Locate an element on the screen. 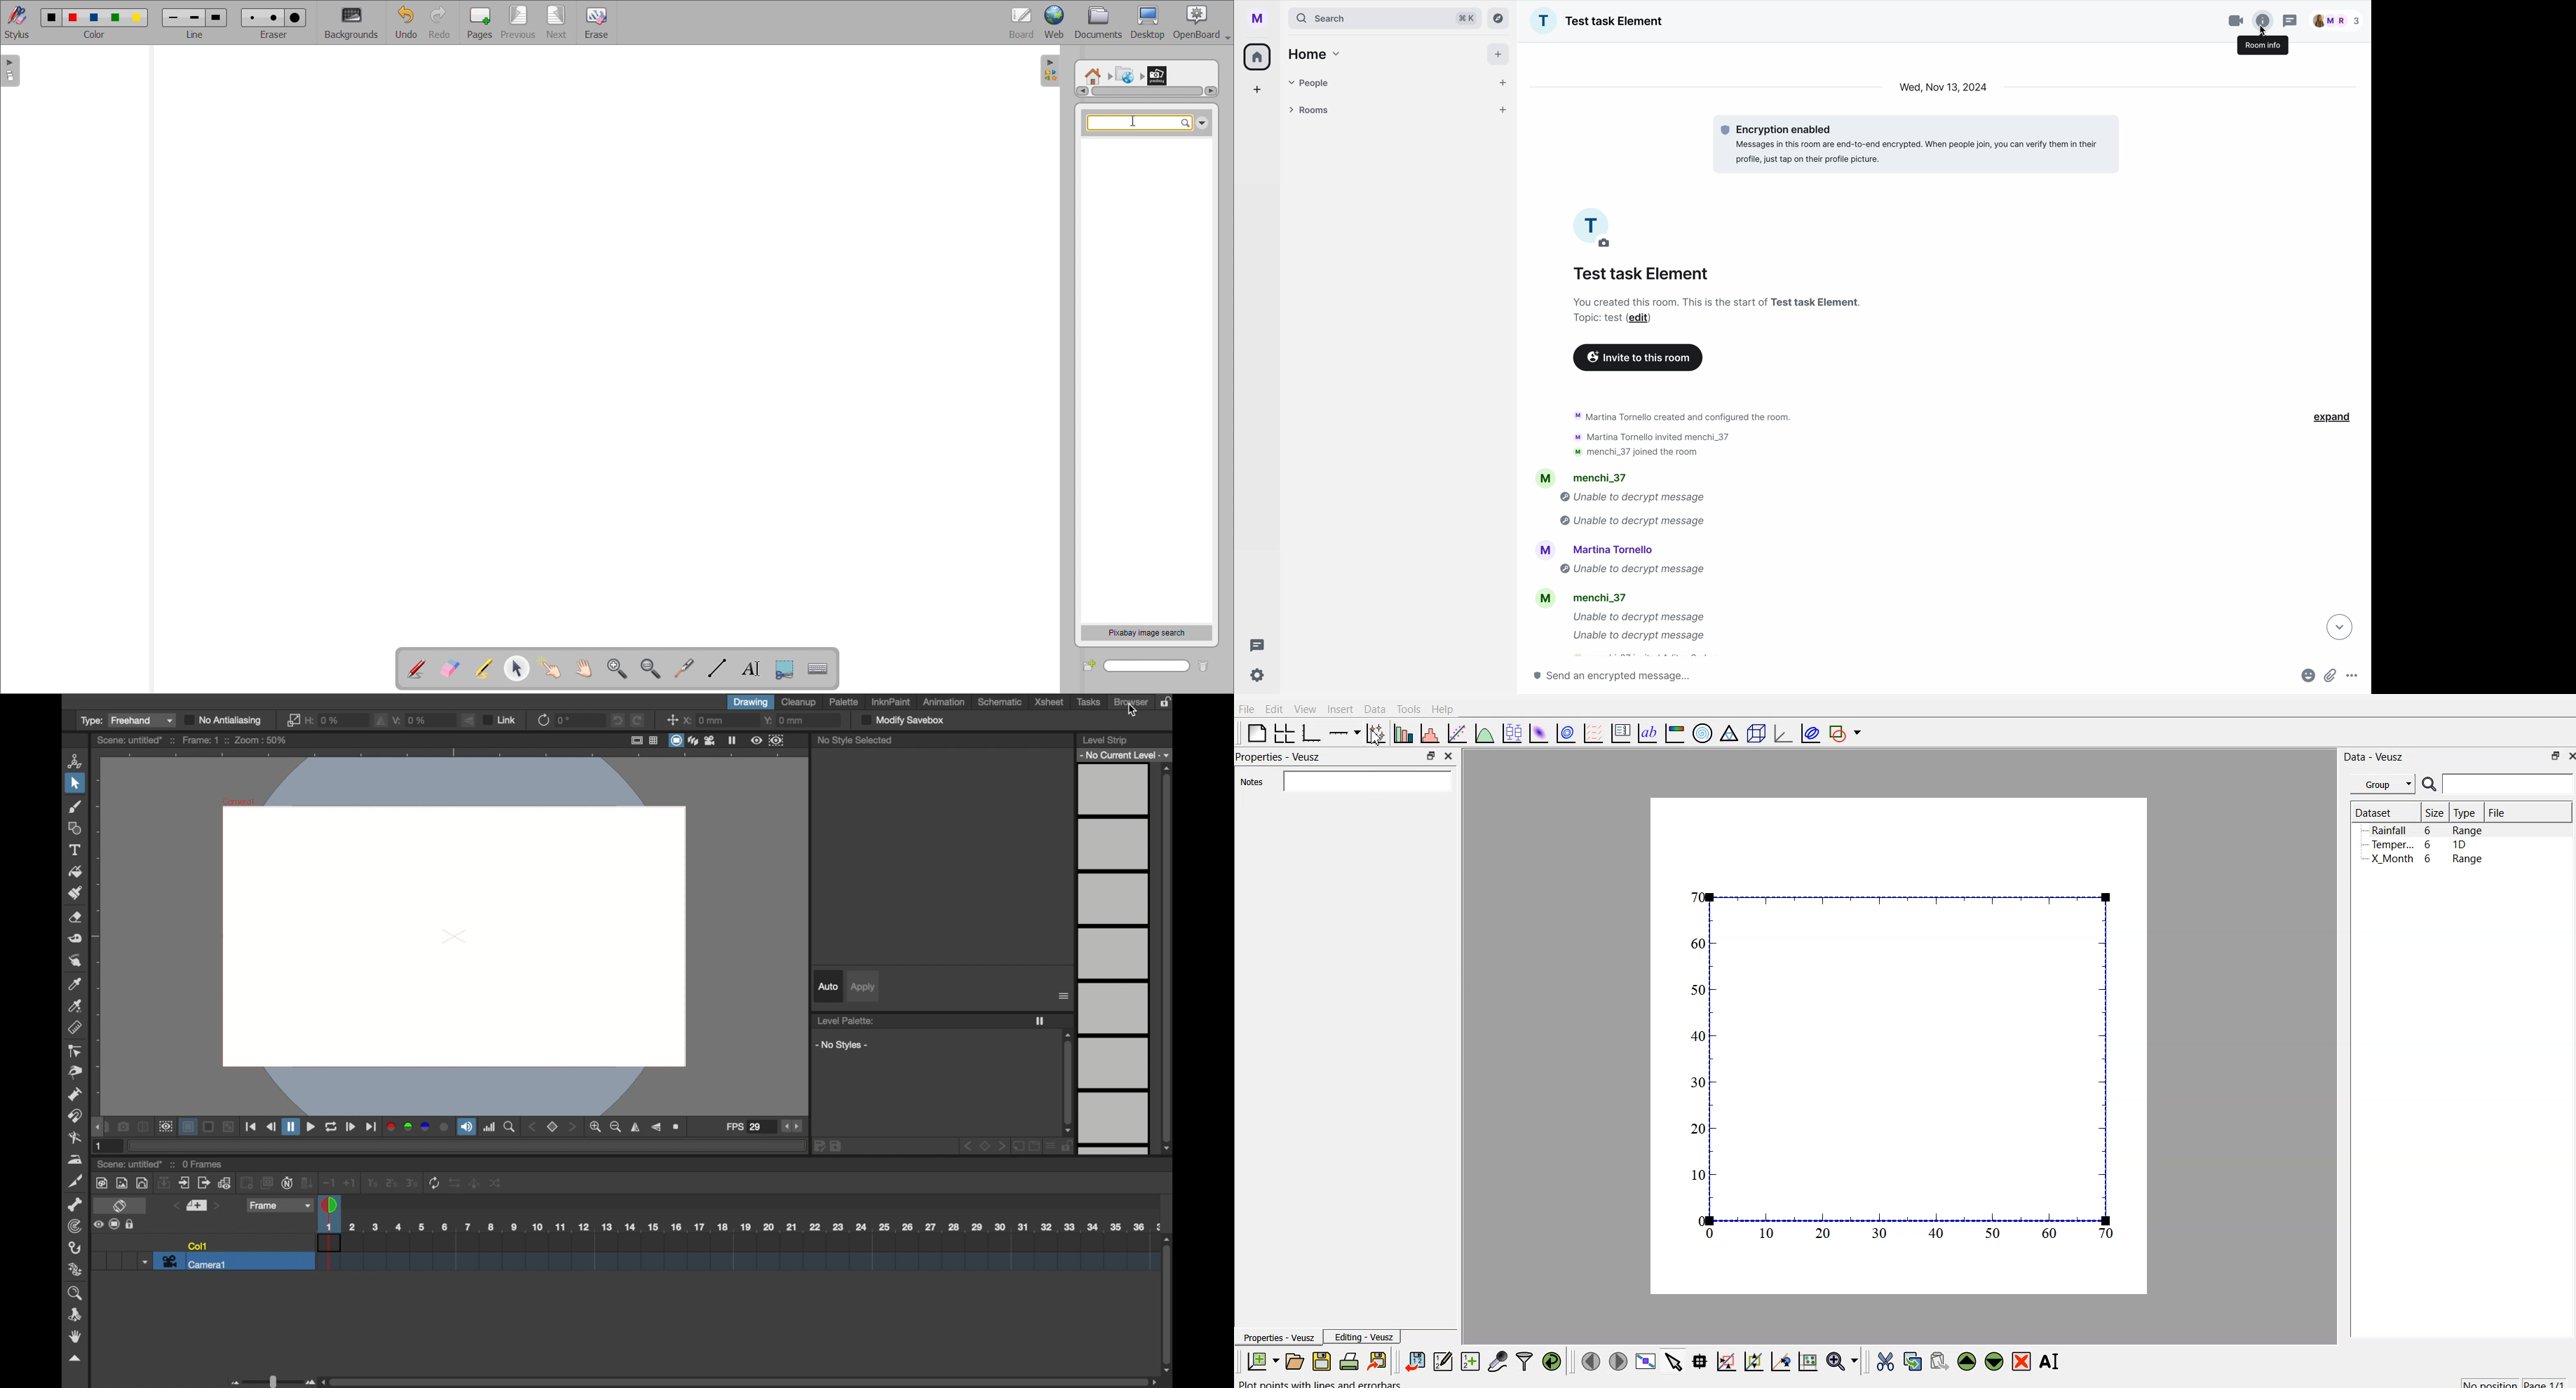  name group is located at coordinates (1599, 21).